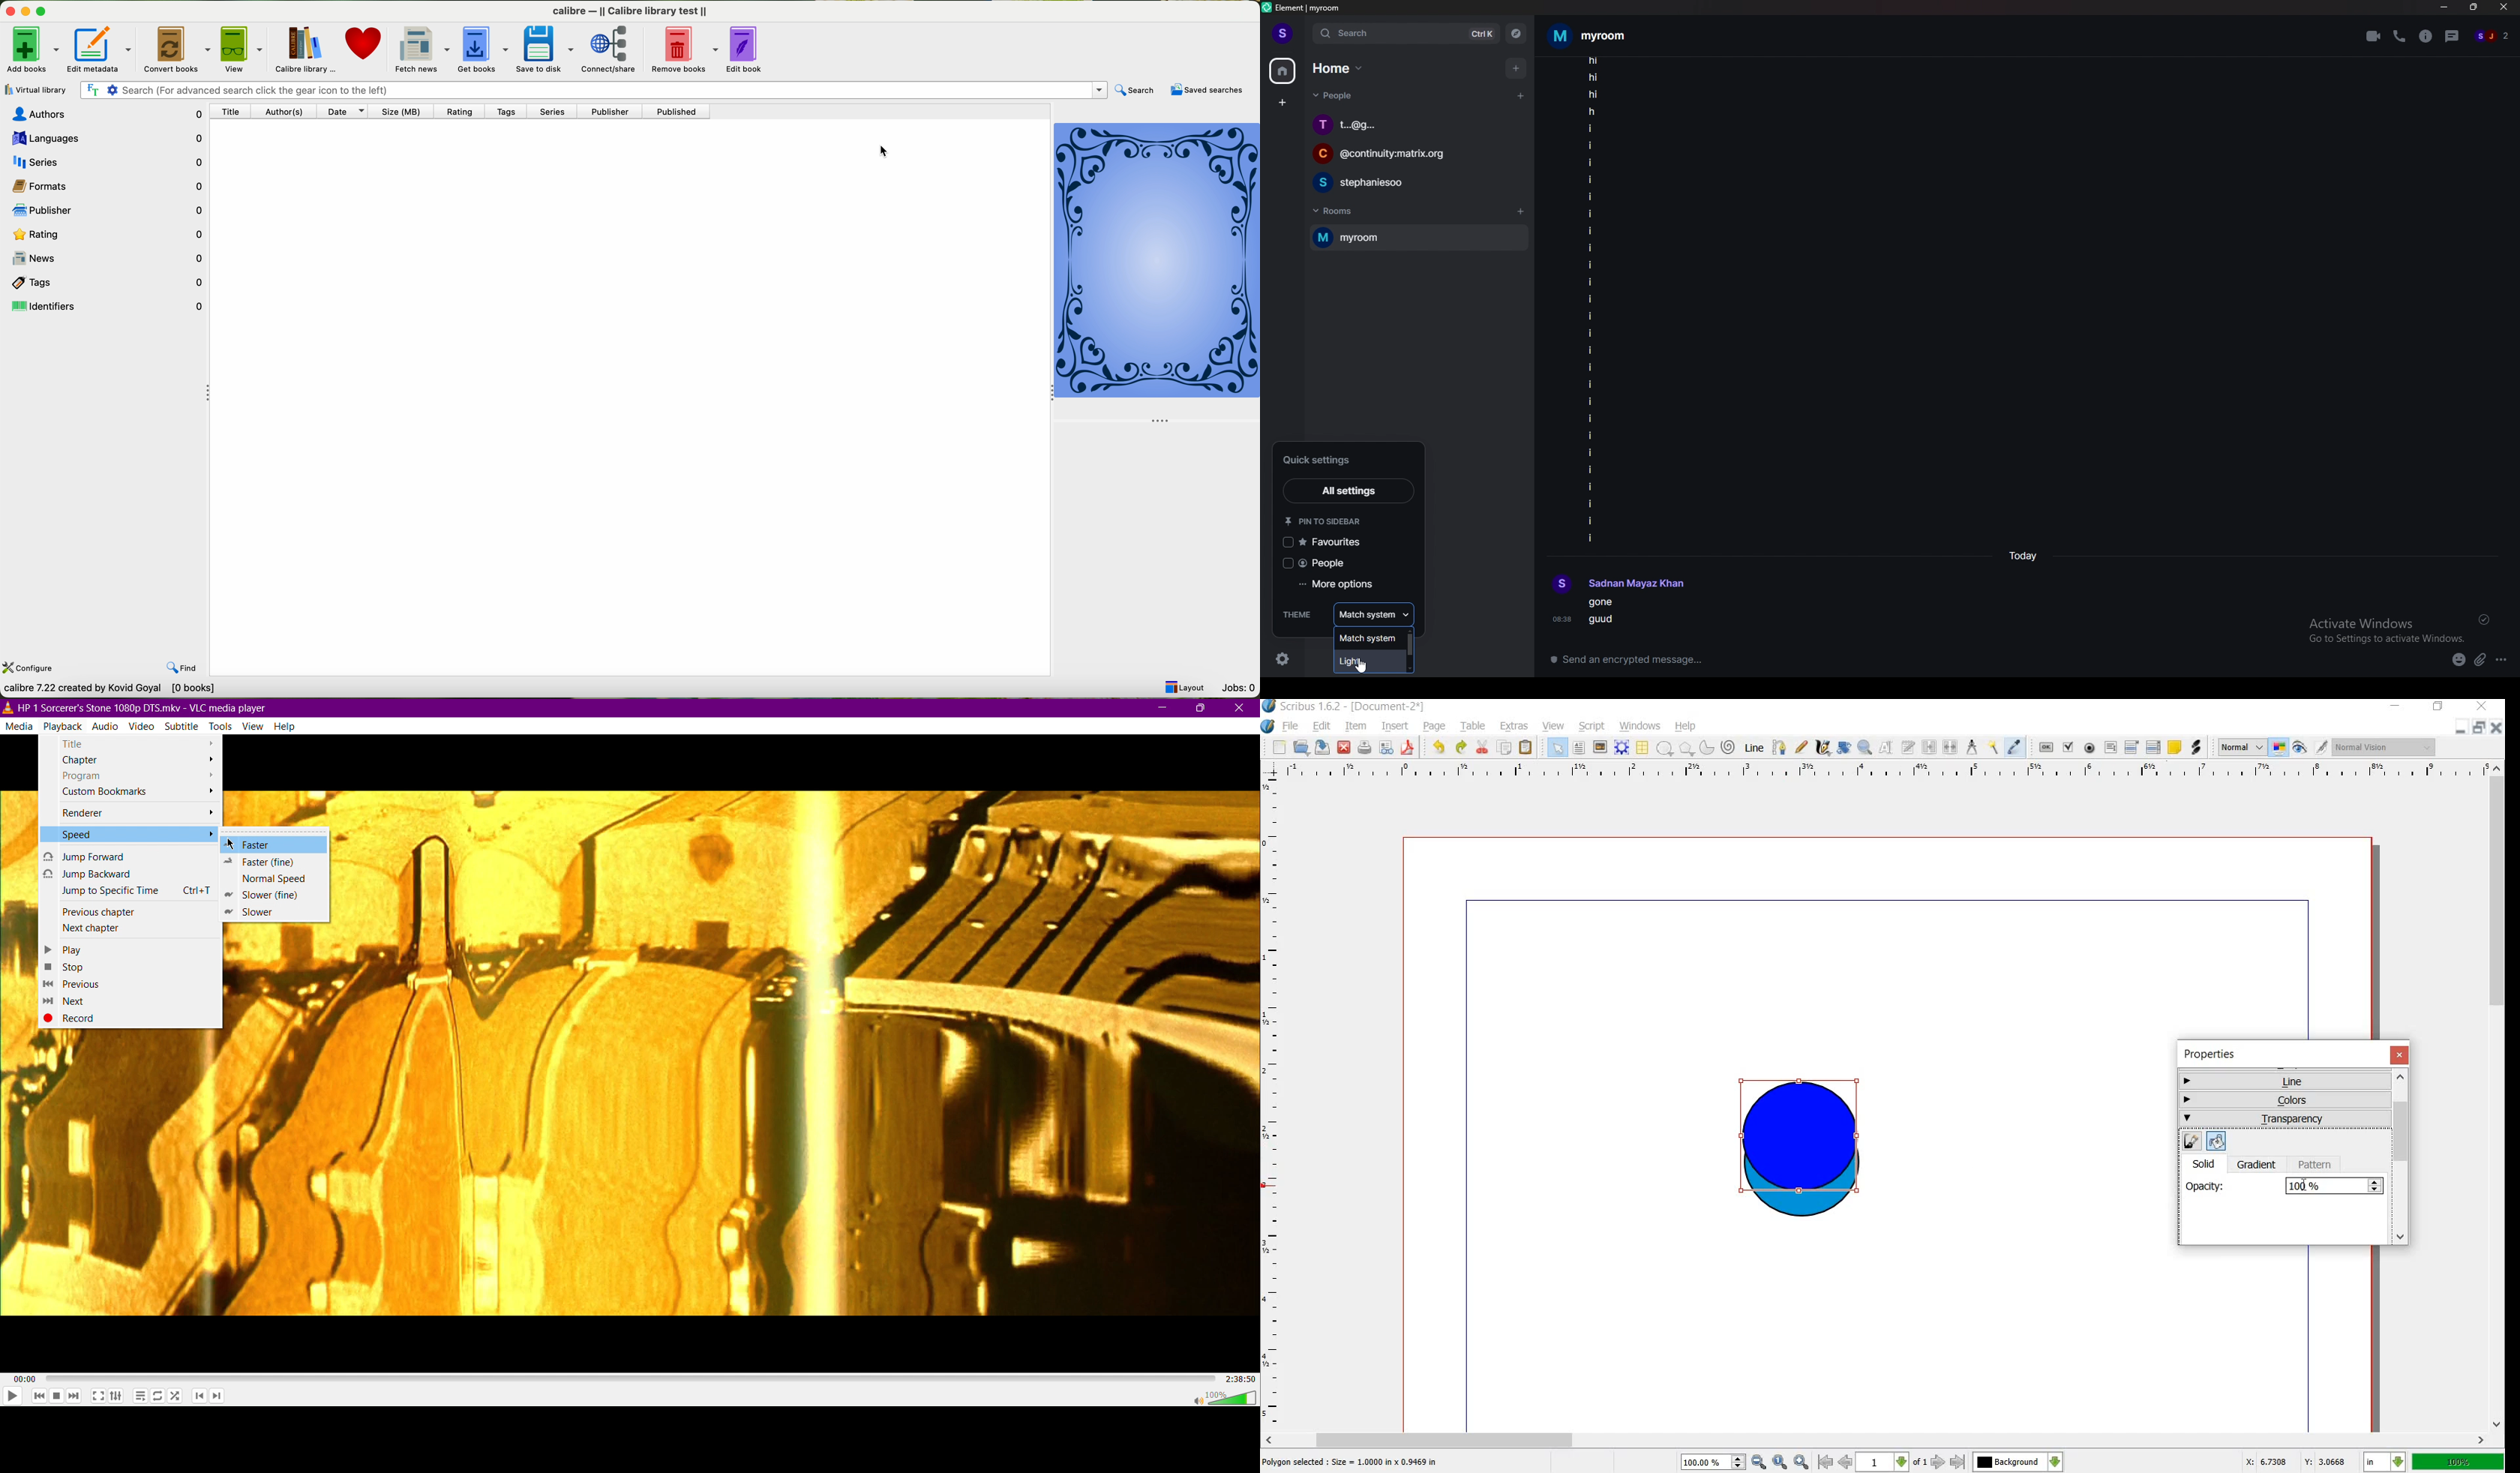 The image size is (2520, 1484). I want to click on arc, so click(1706, 749).